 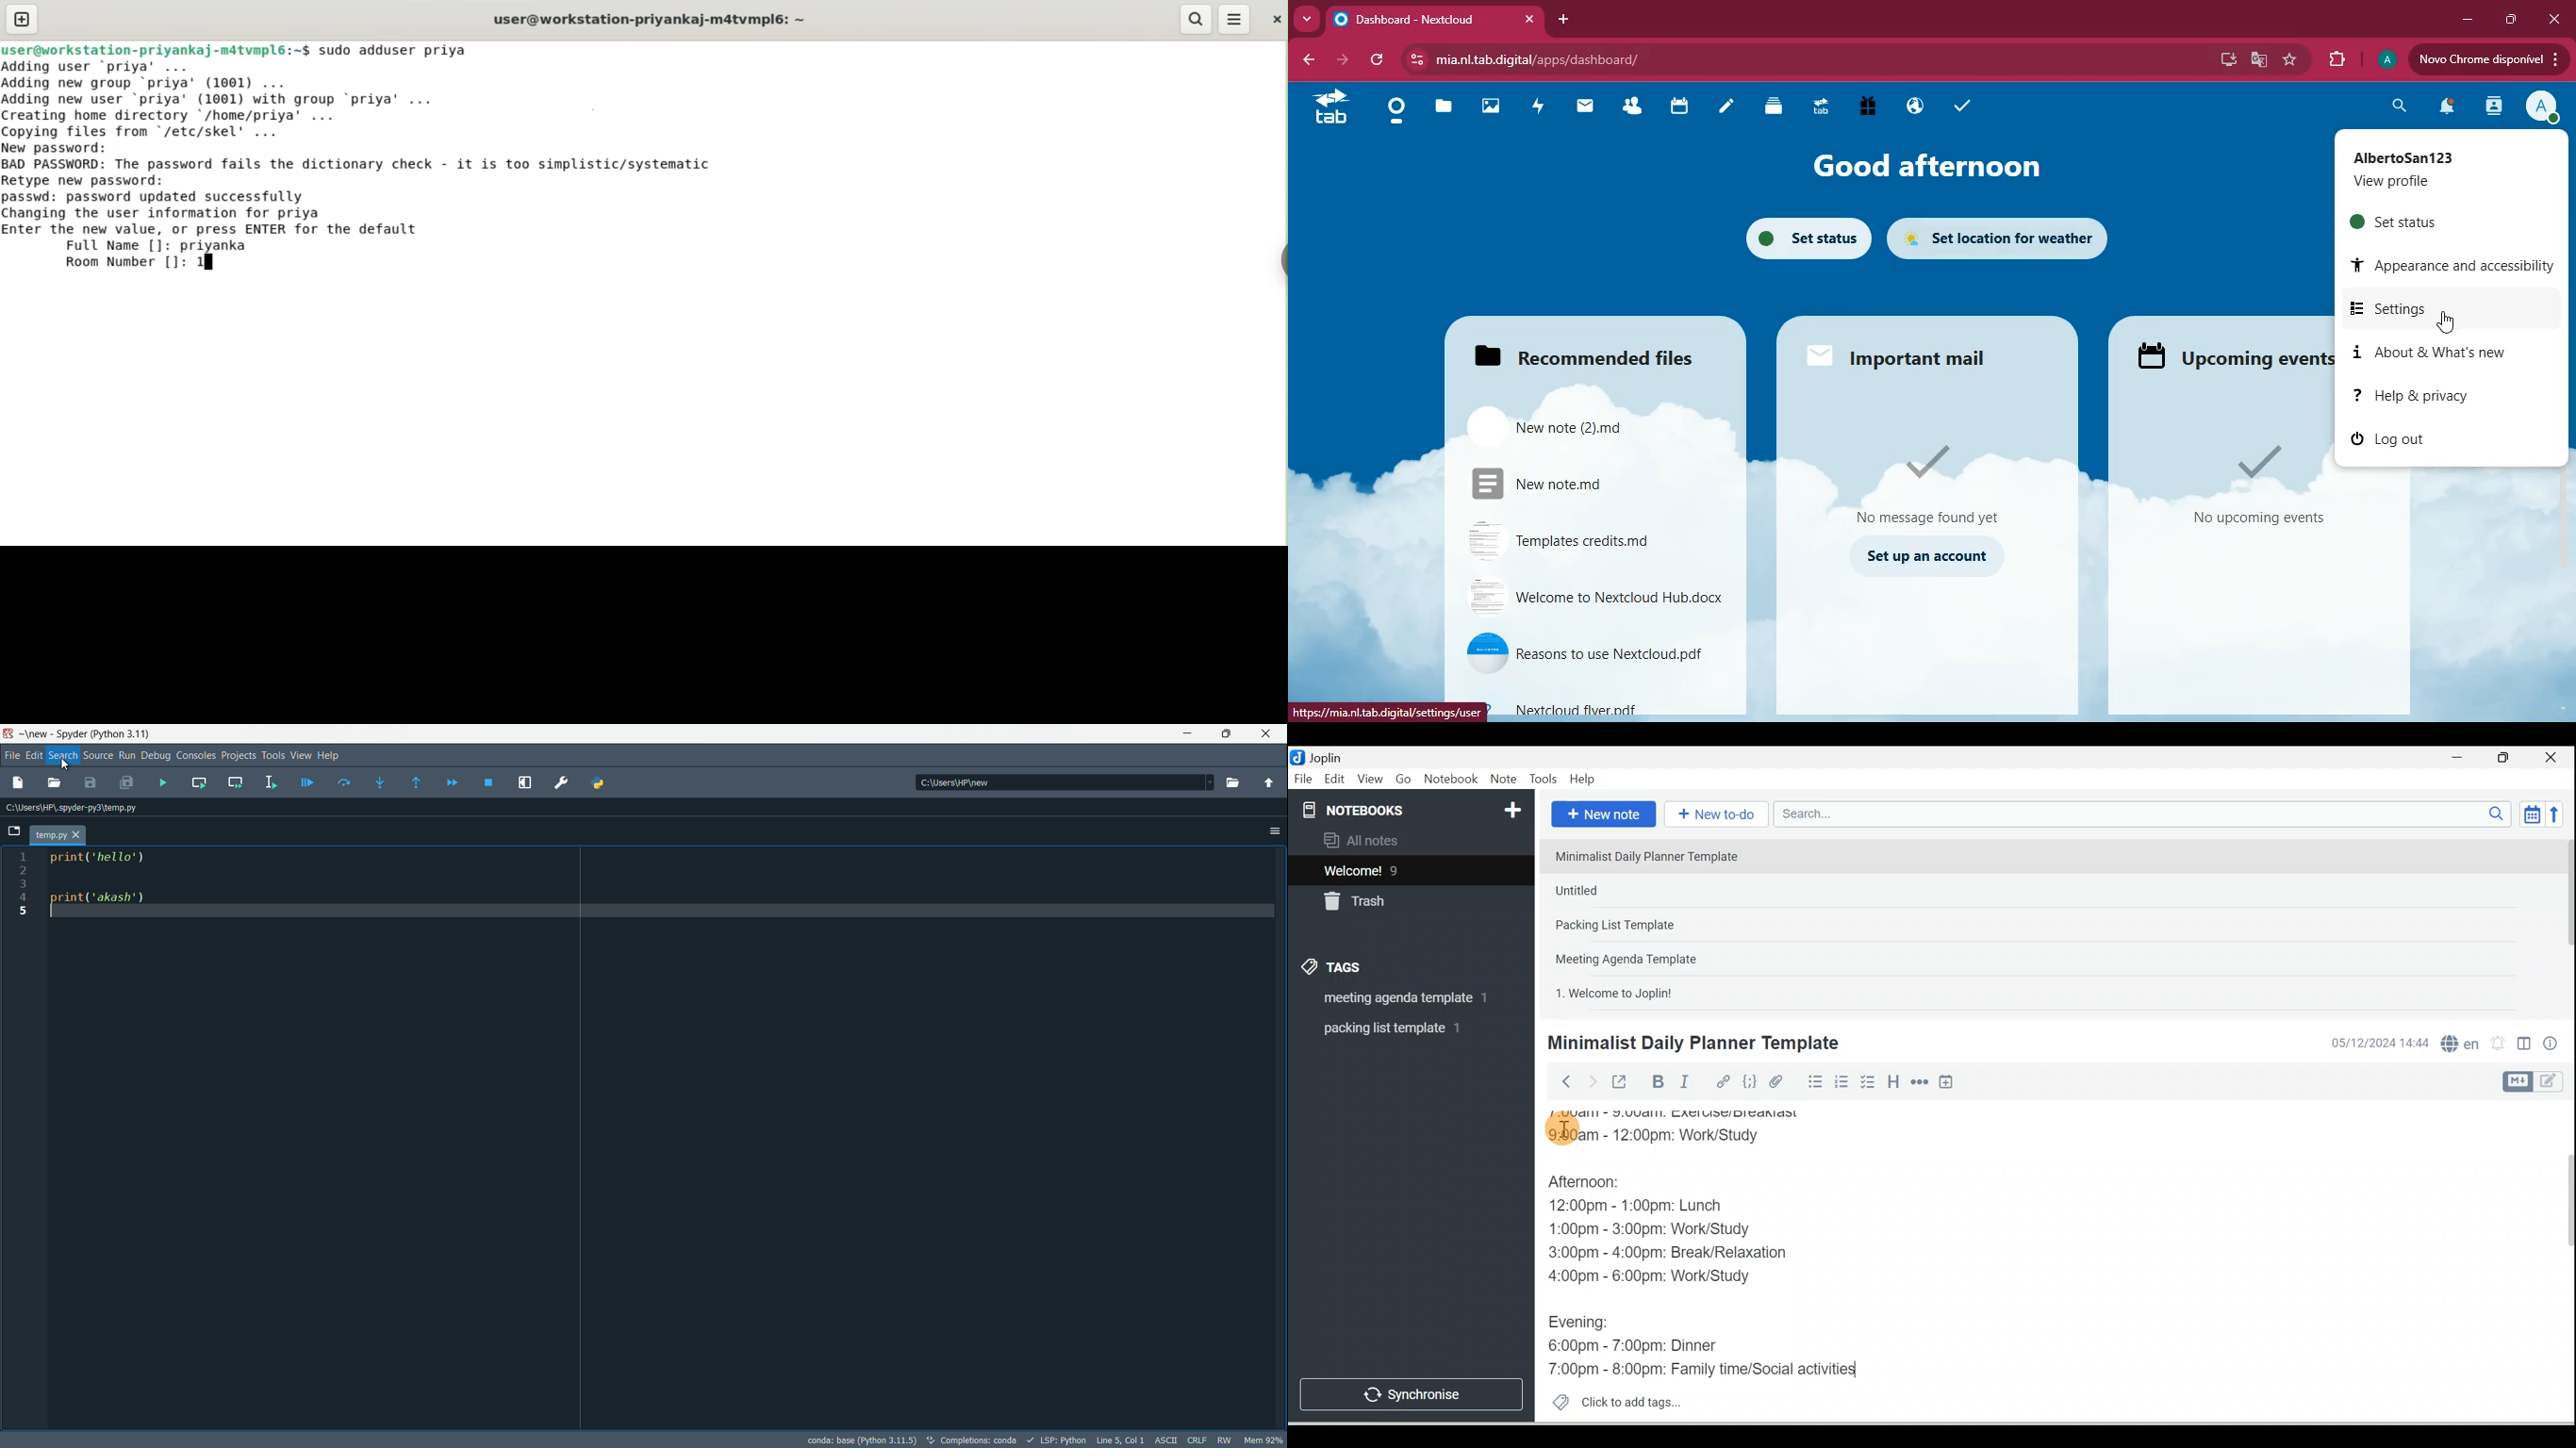 What do you see at coordinates (2543, 107) in the screenshot?
I see `profile` at bounding box center [2543, 107].